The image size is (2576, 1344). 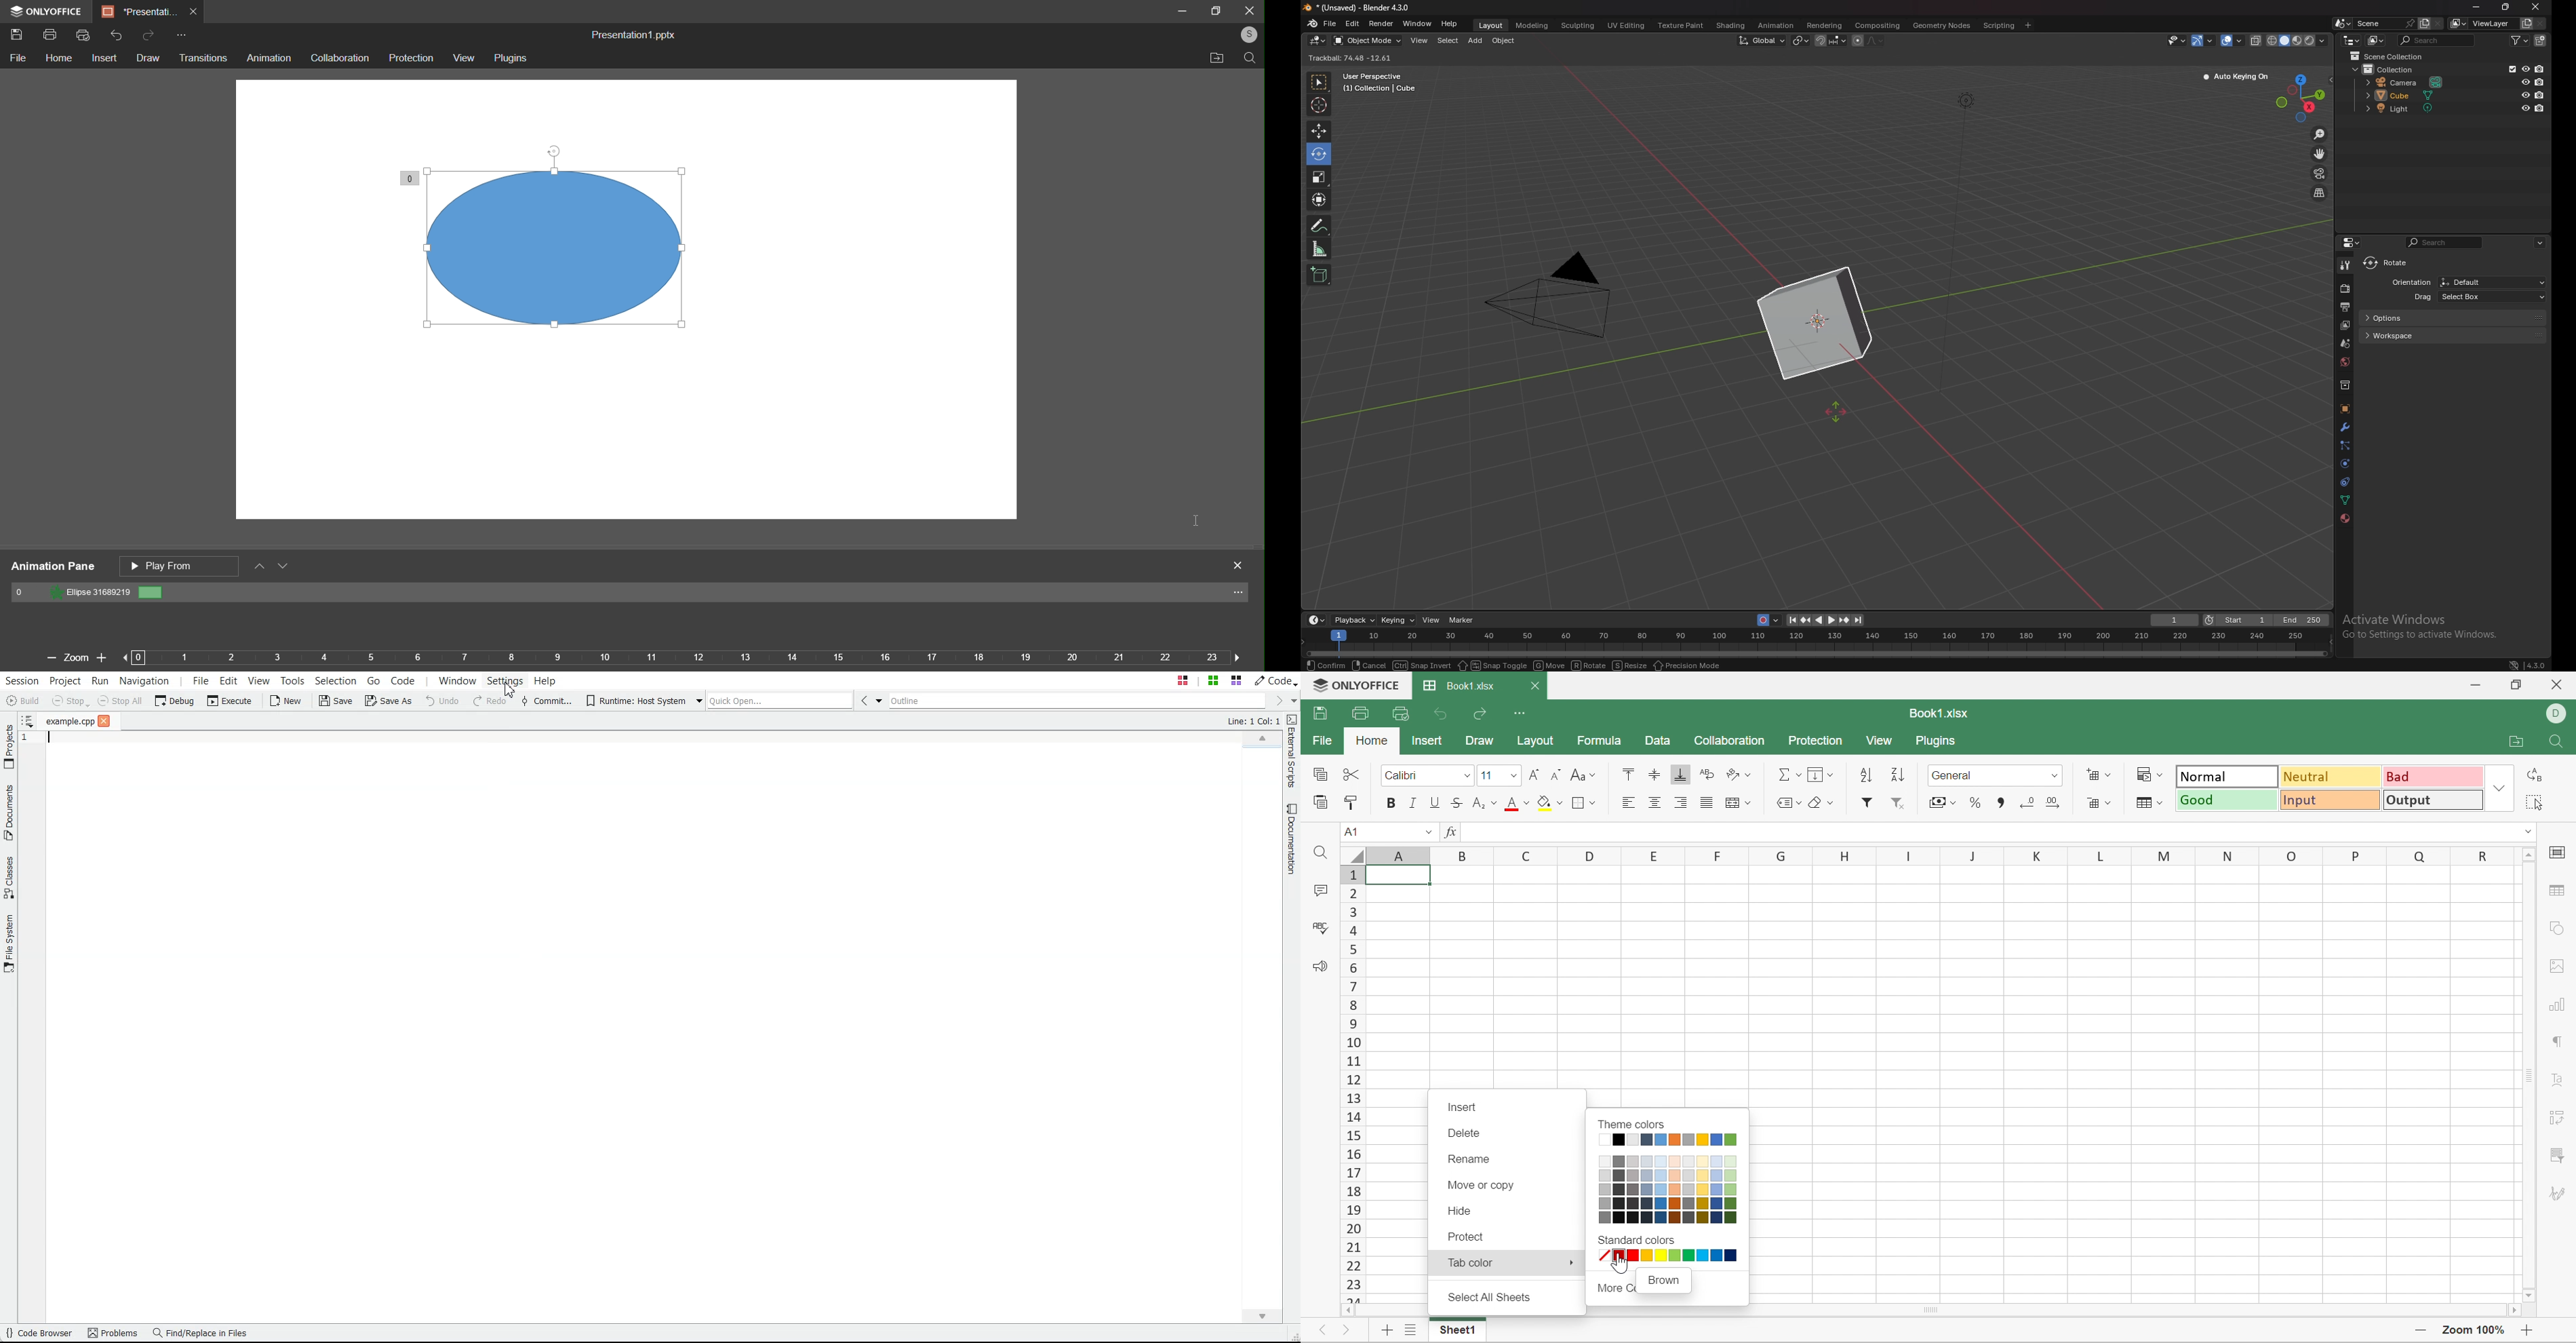 I want to click on Summation, so click(x=1789, y=776).